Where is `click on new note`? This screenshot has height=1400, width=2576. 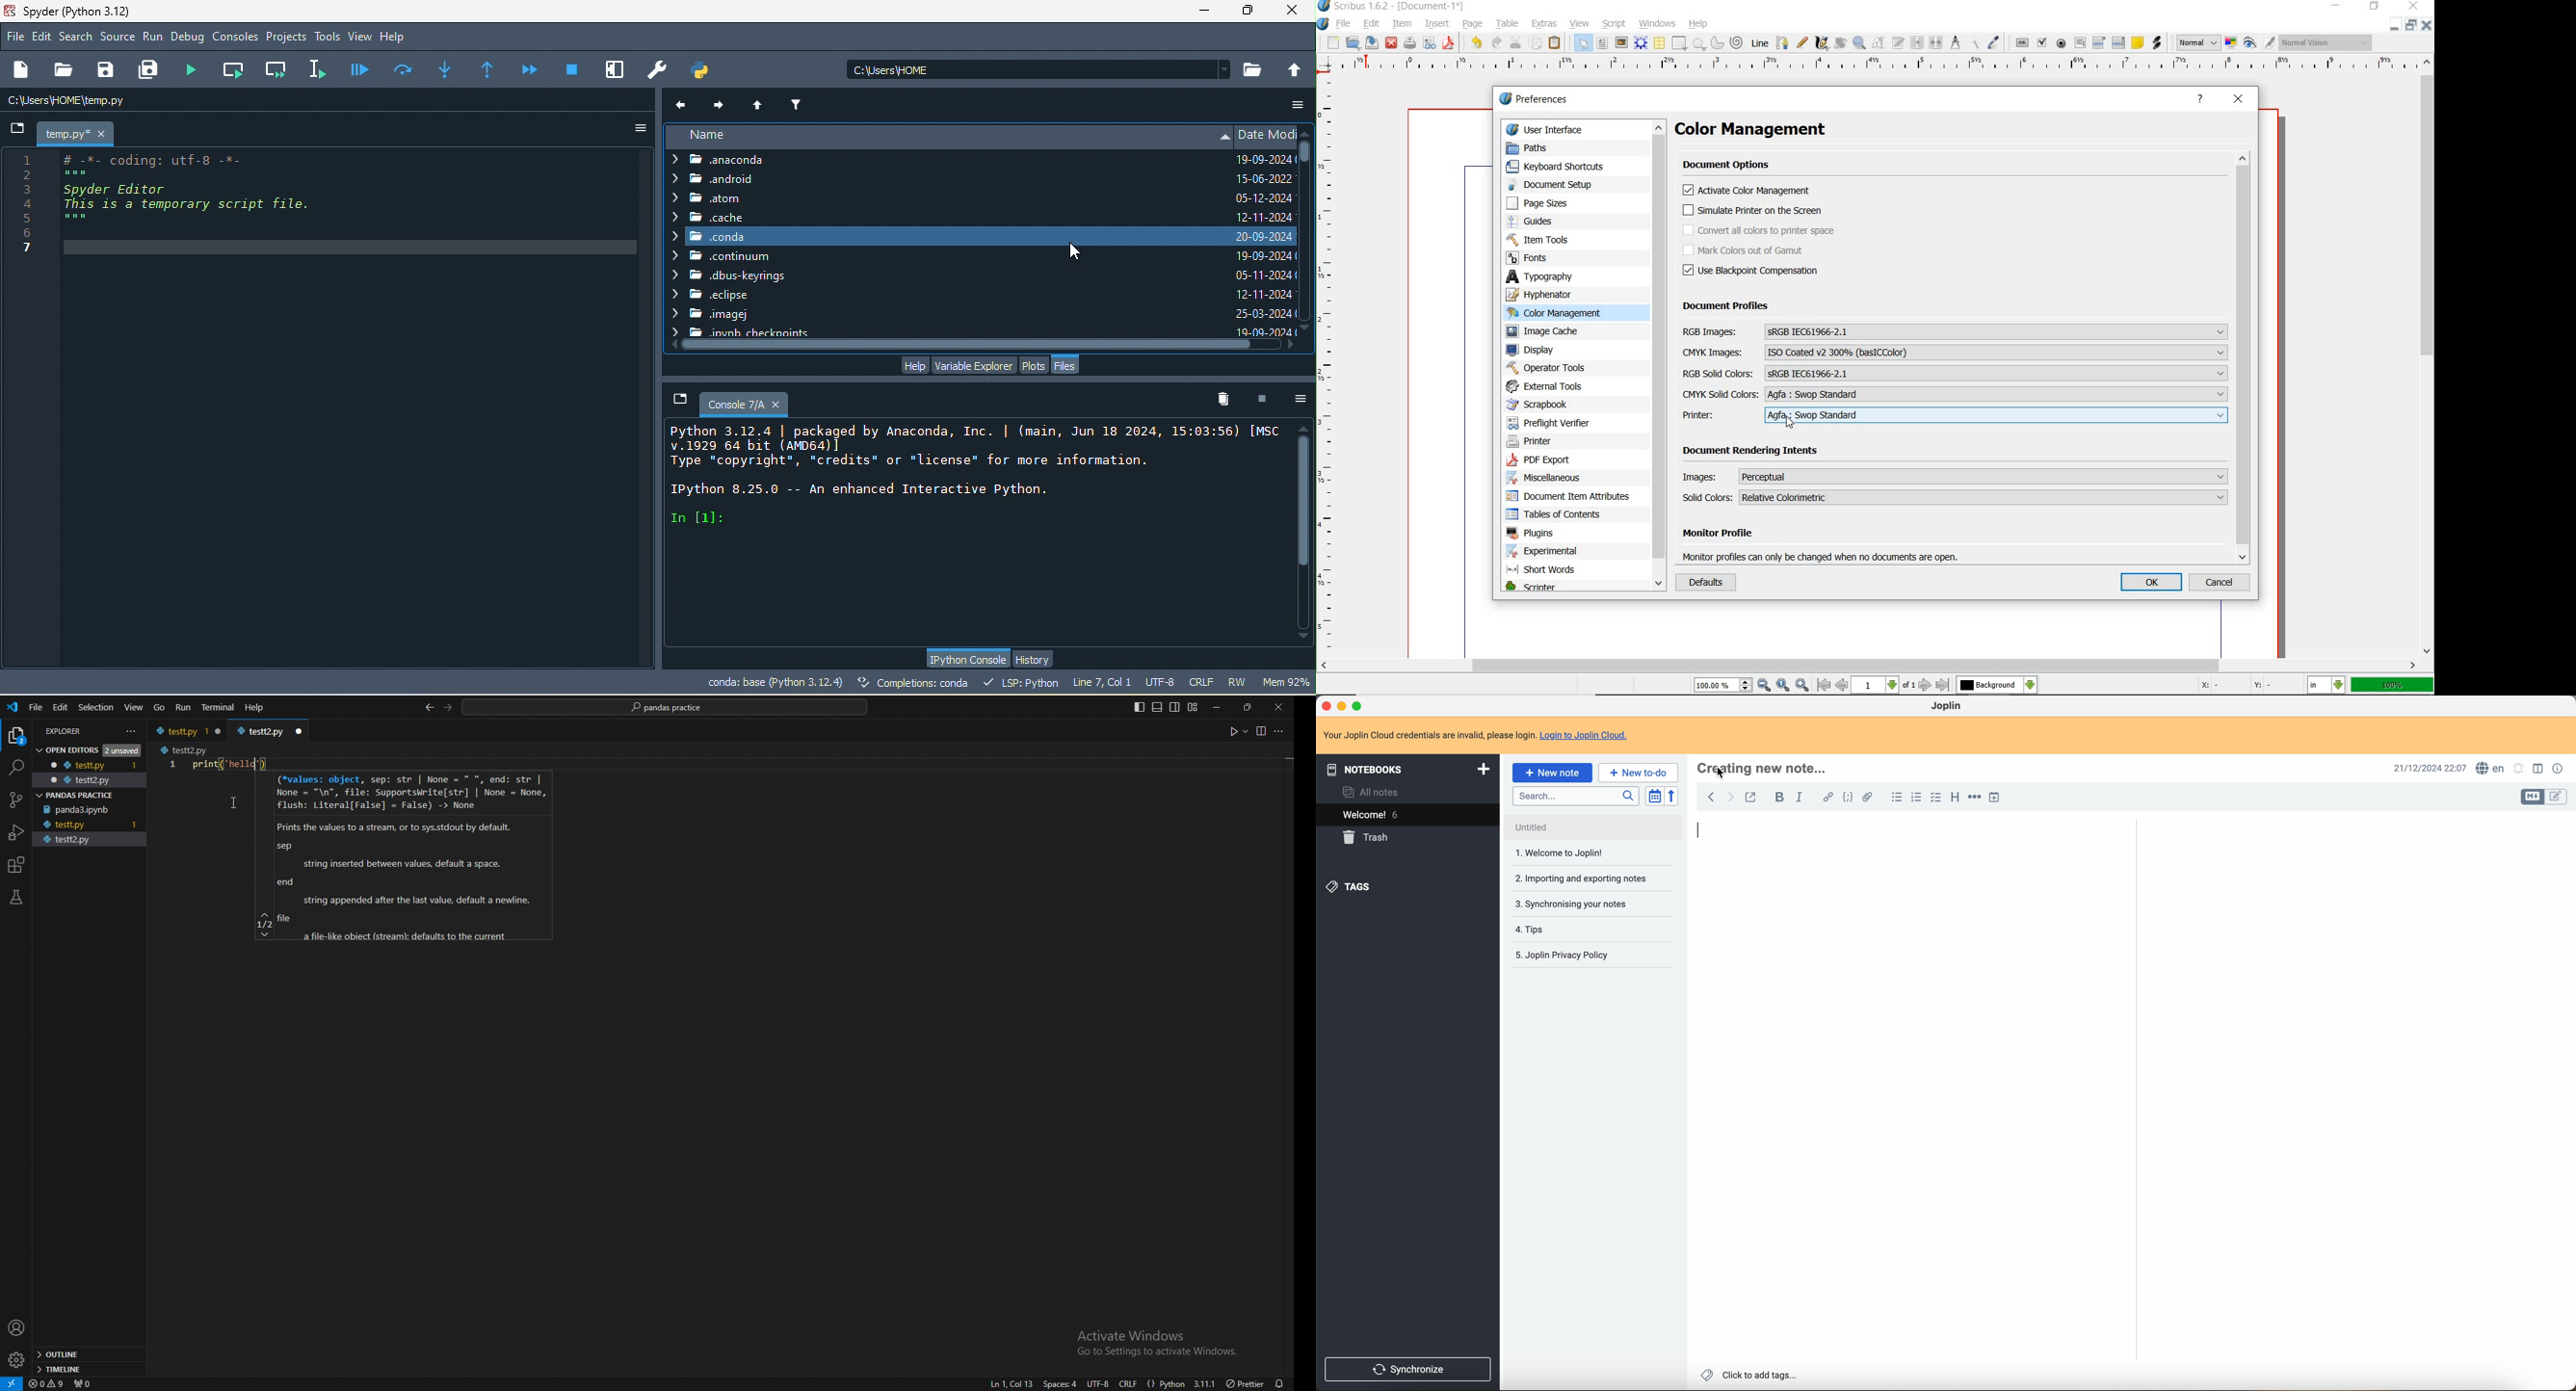 click on new note is located at coordinates (1553, 774).